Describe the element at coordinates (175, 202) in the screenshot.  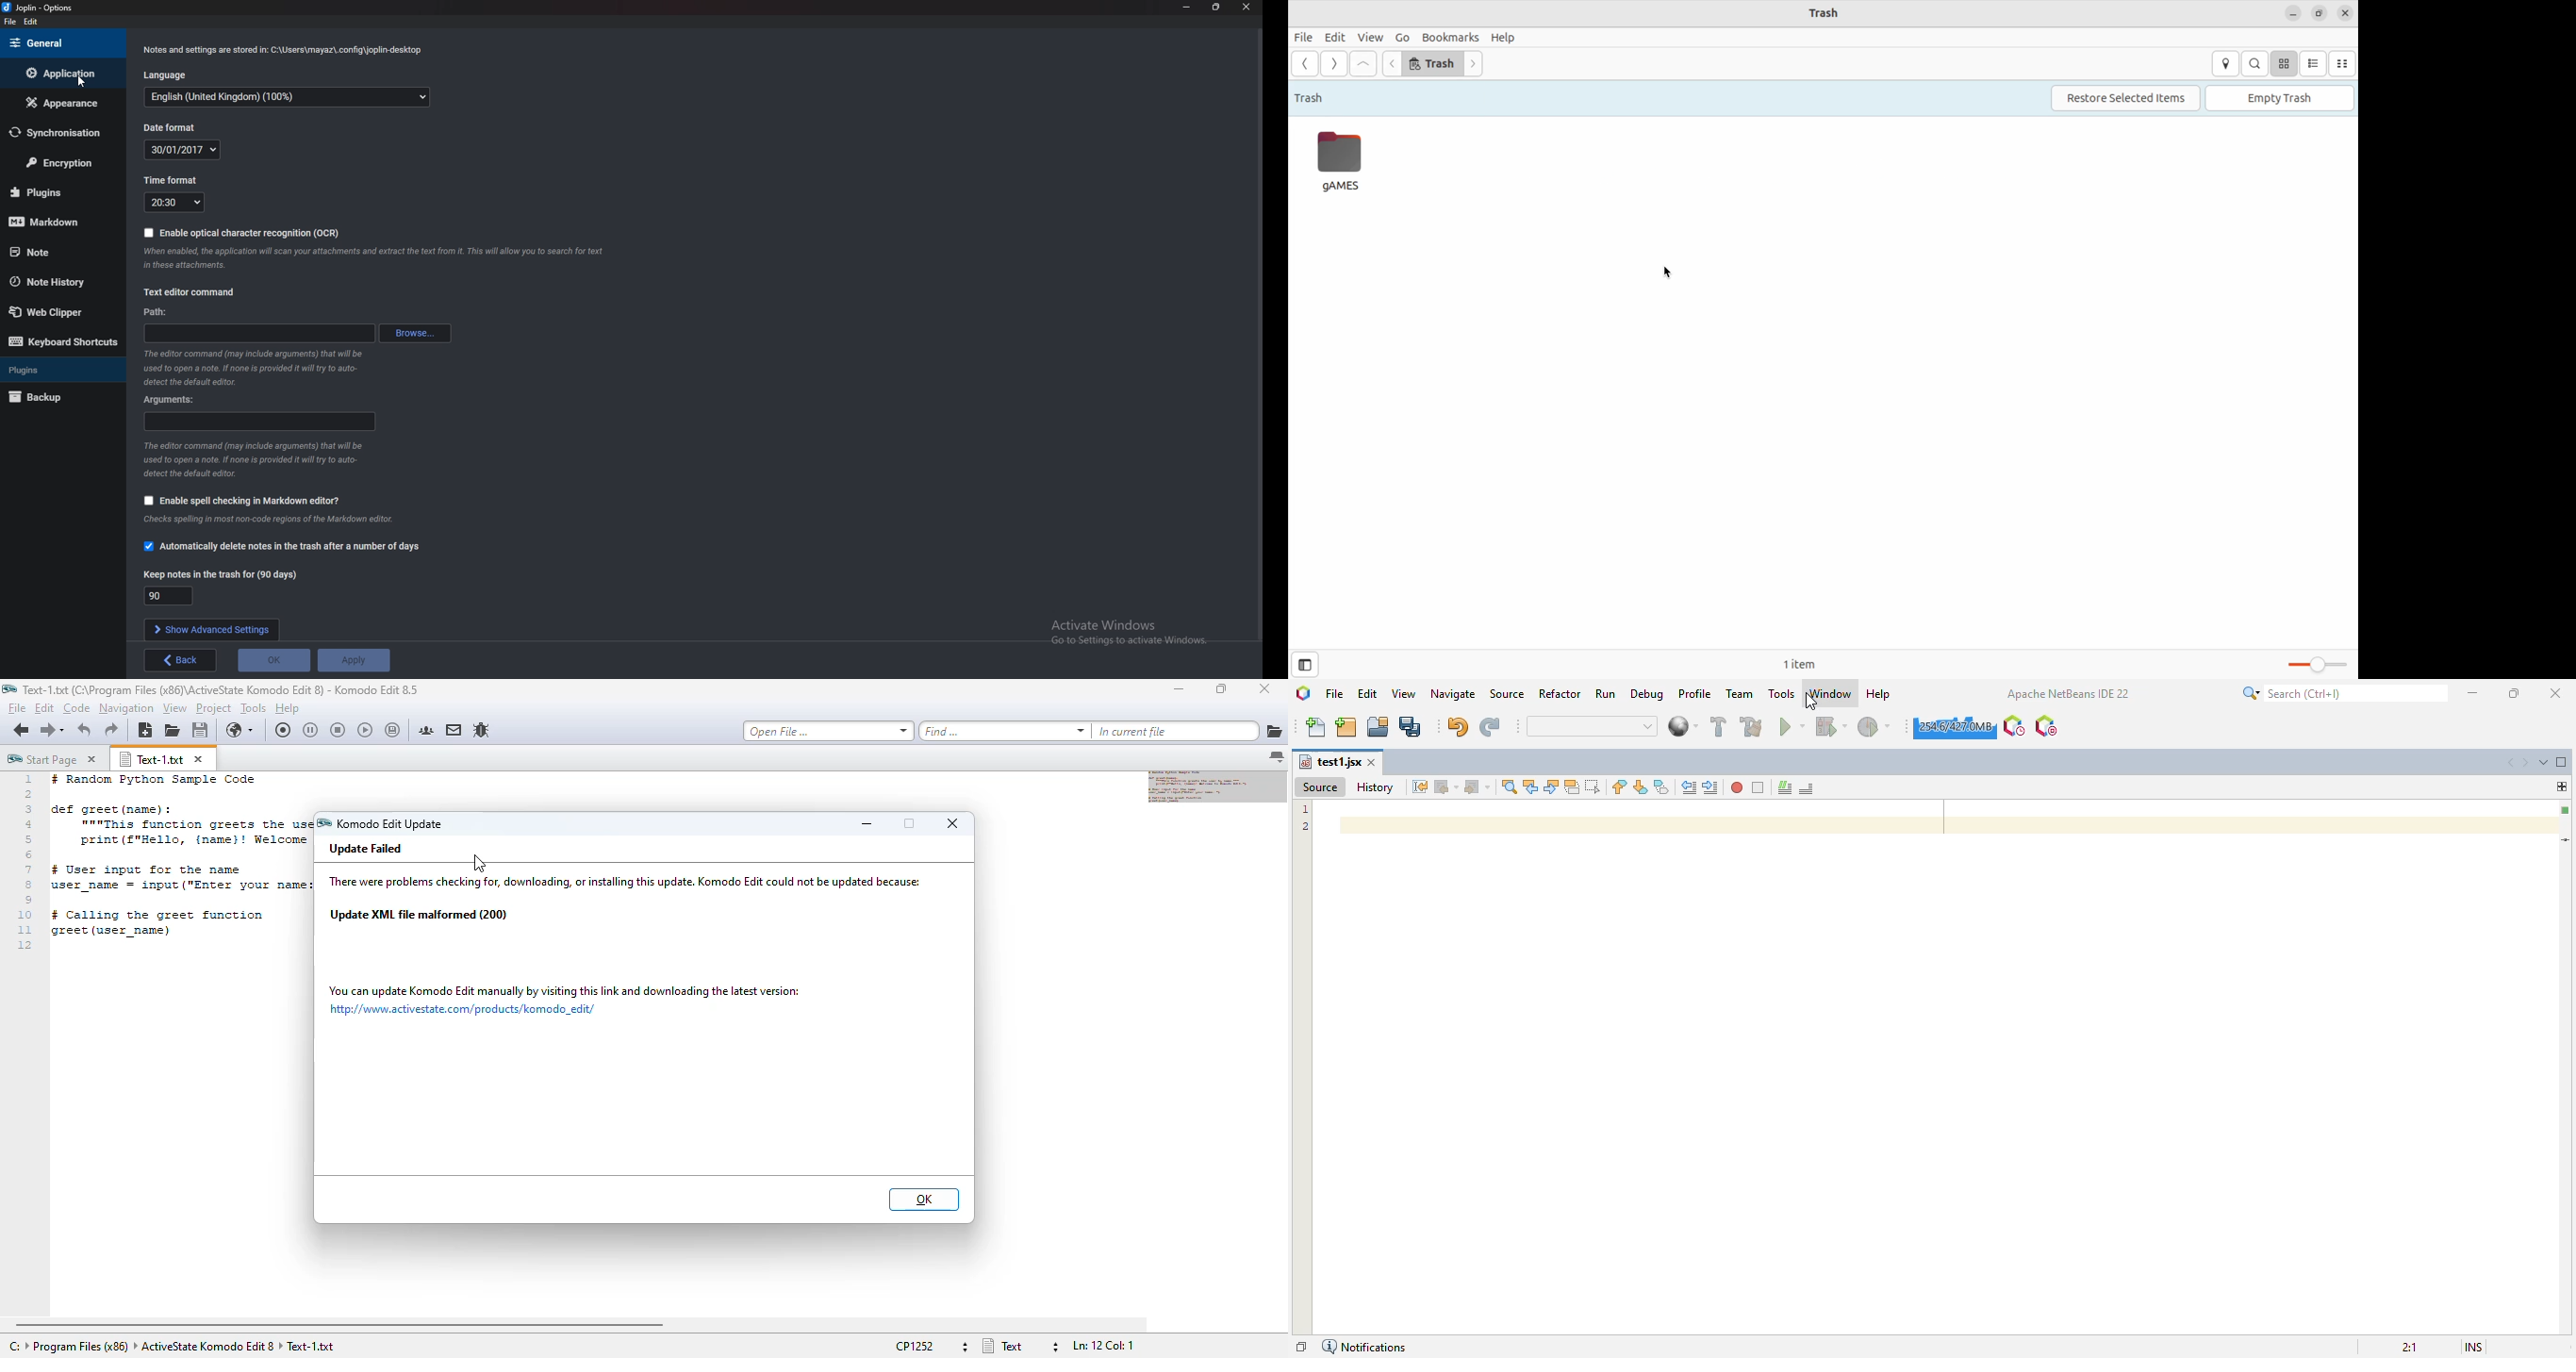
I see `Time format` at that location.